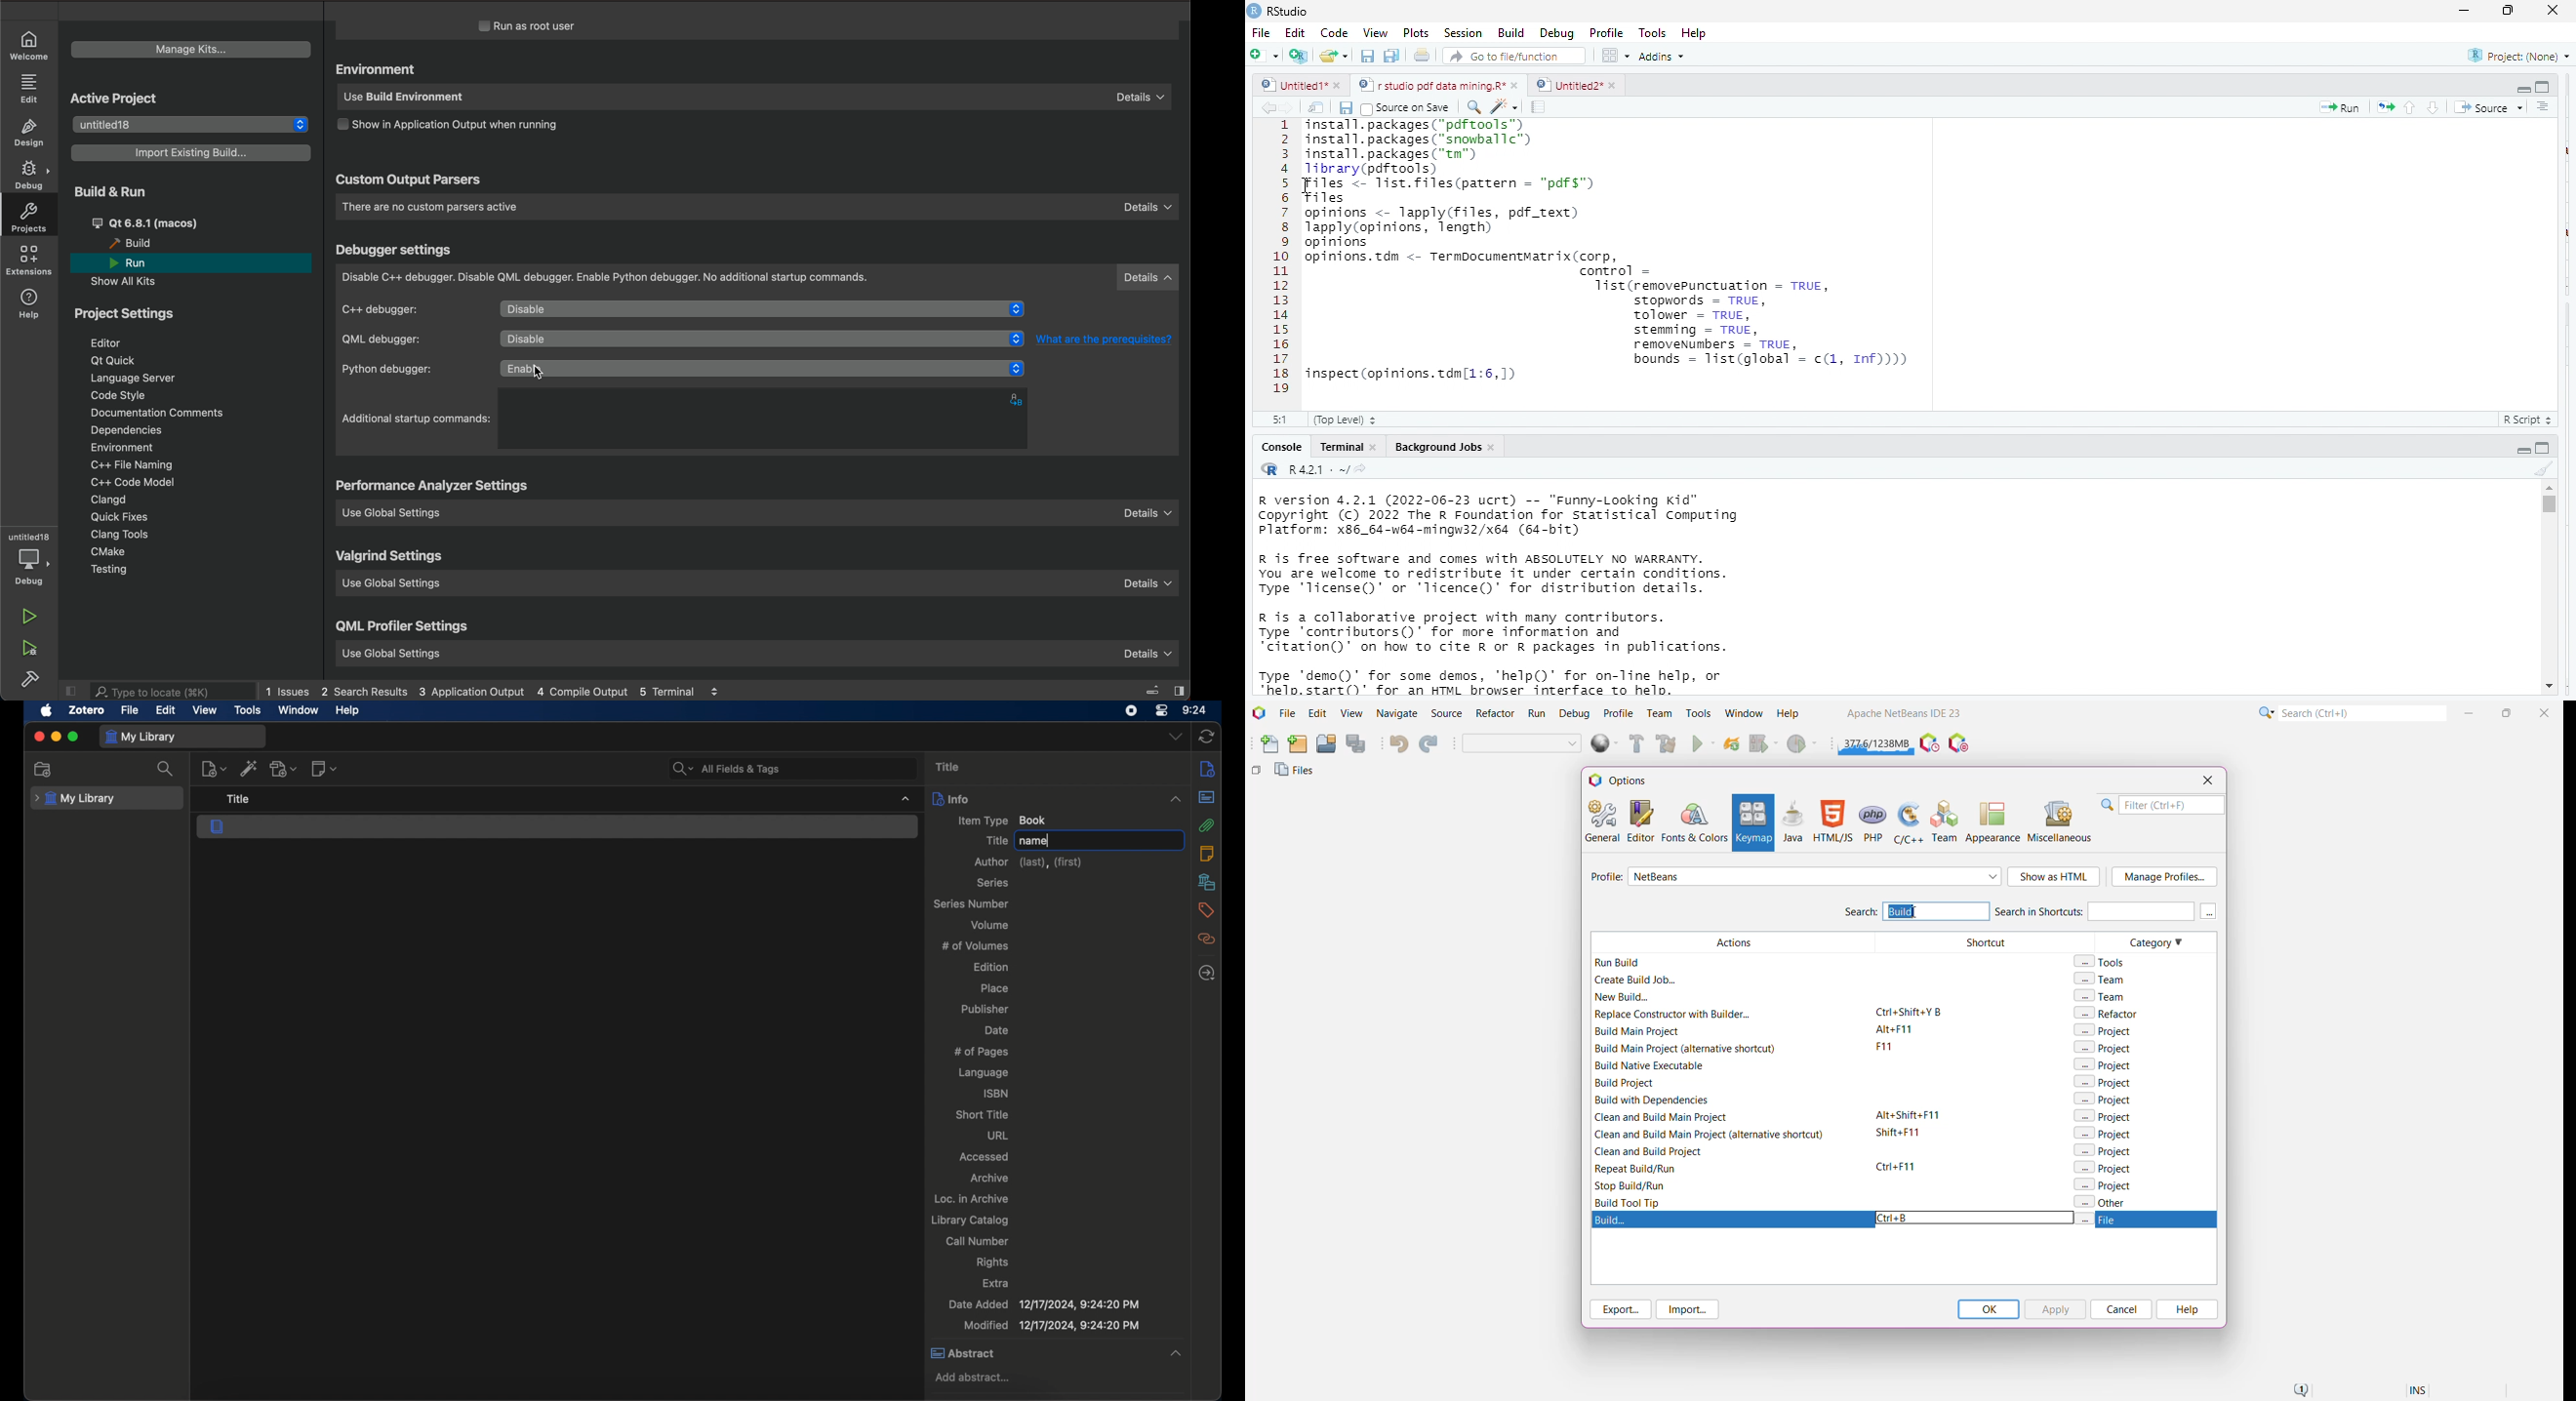  What do you see at coordinates (1052, 1326) in the screenshot?
I see `modified` at bounding box center [1052, 1326].